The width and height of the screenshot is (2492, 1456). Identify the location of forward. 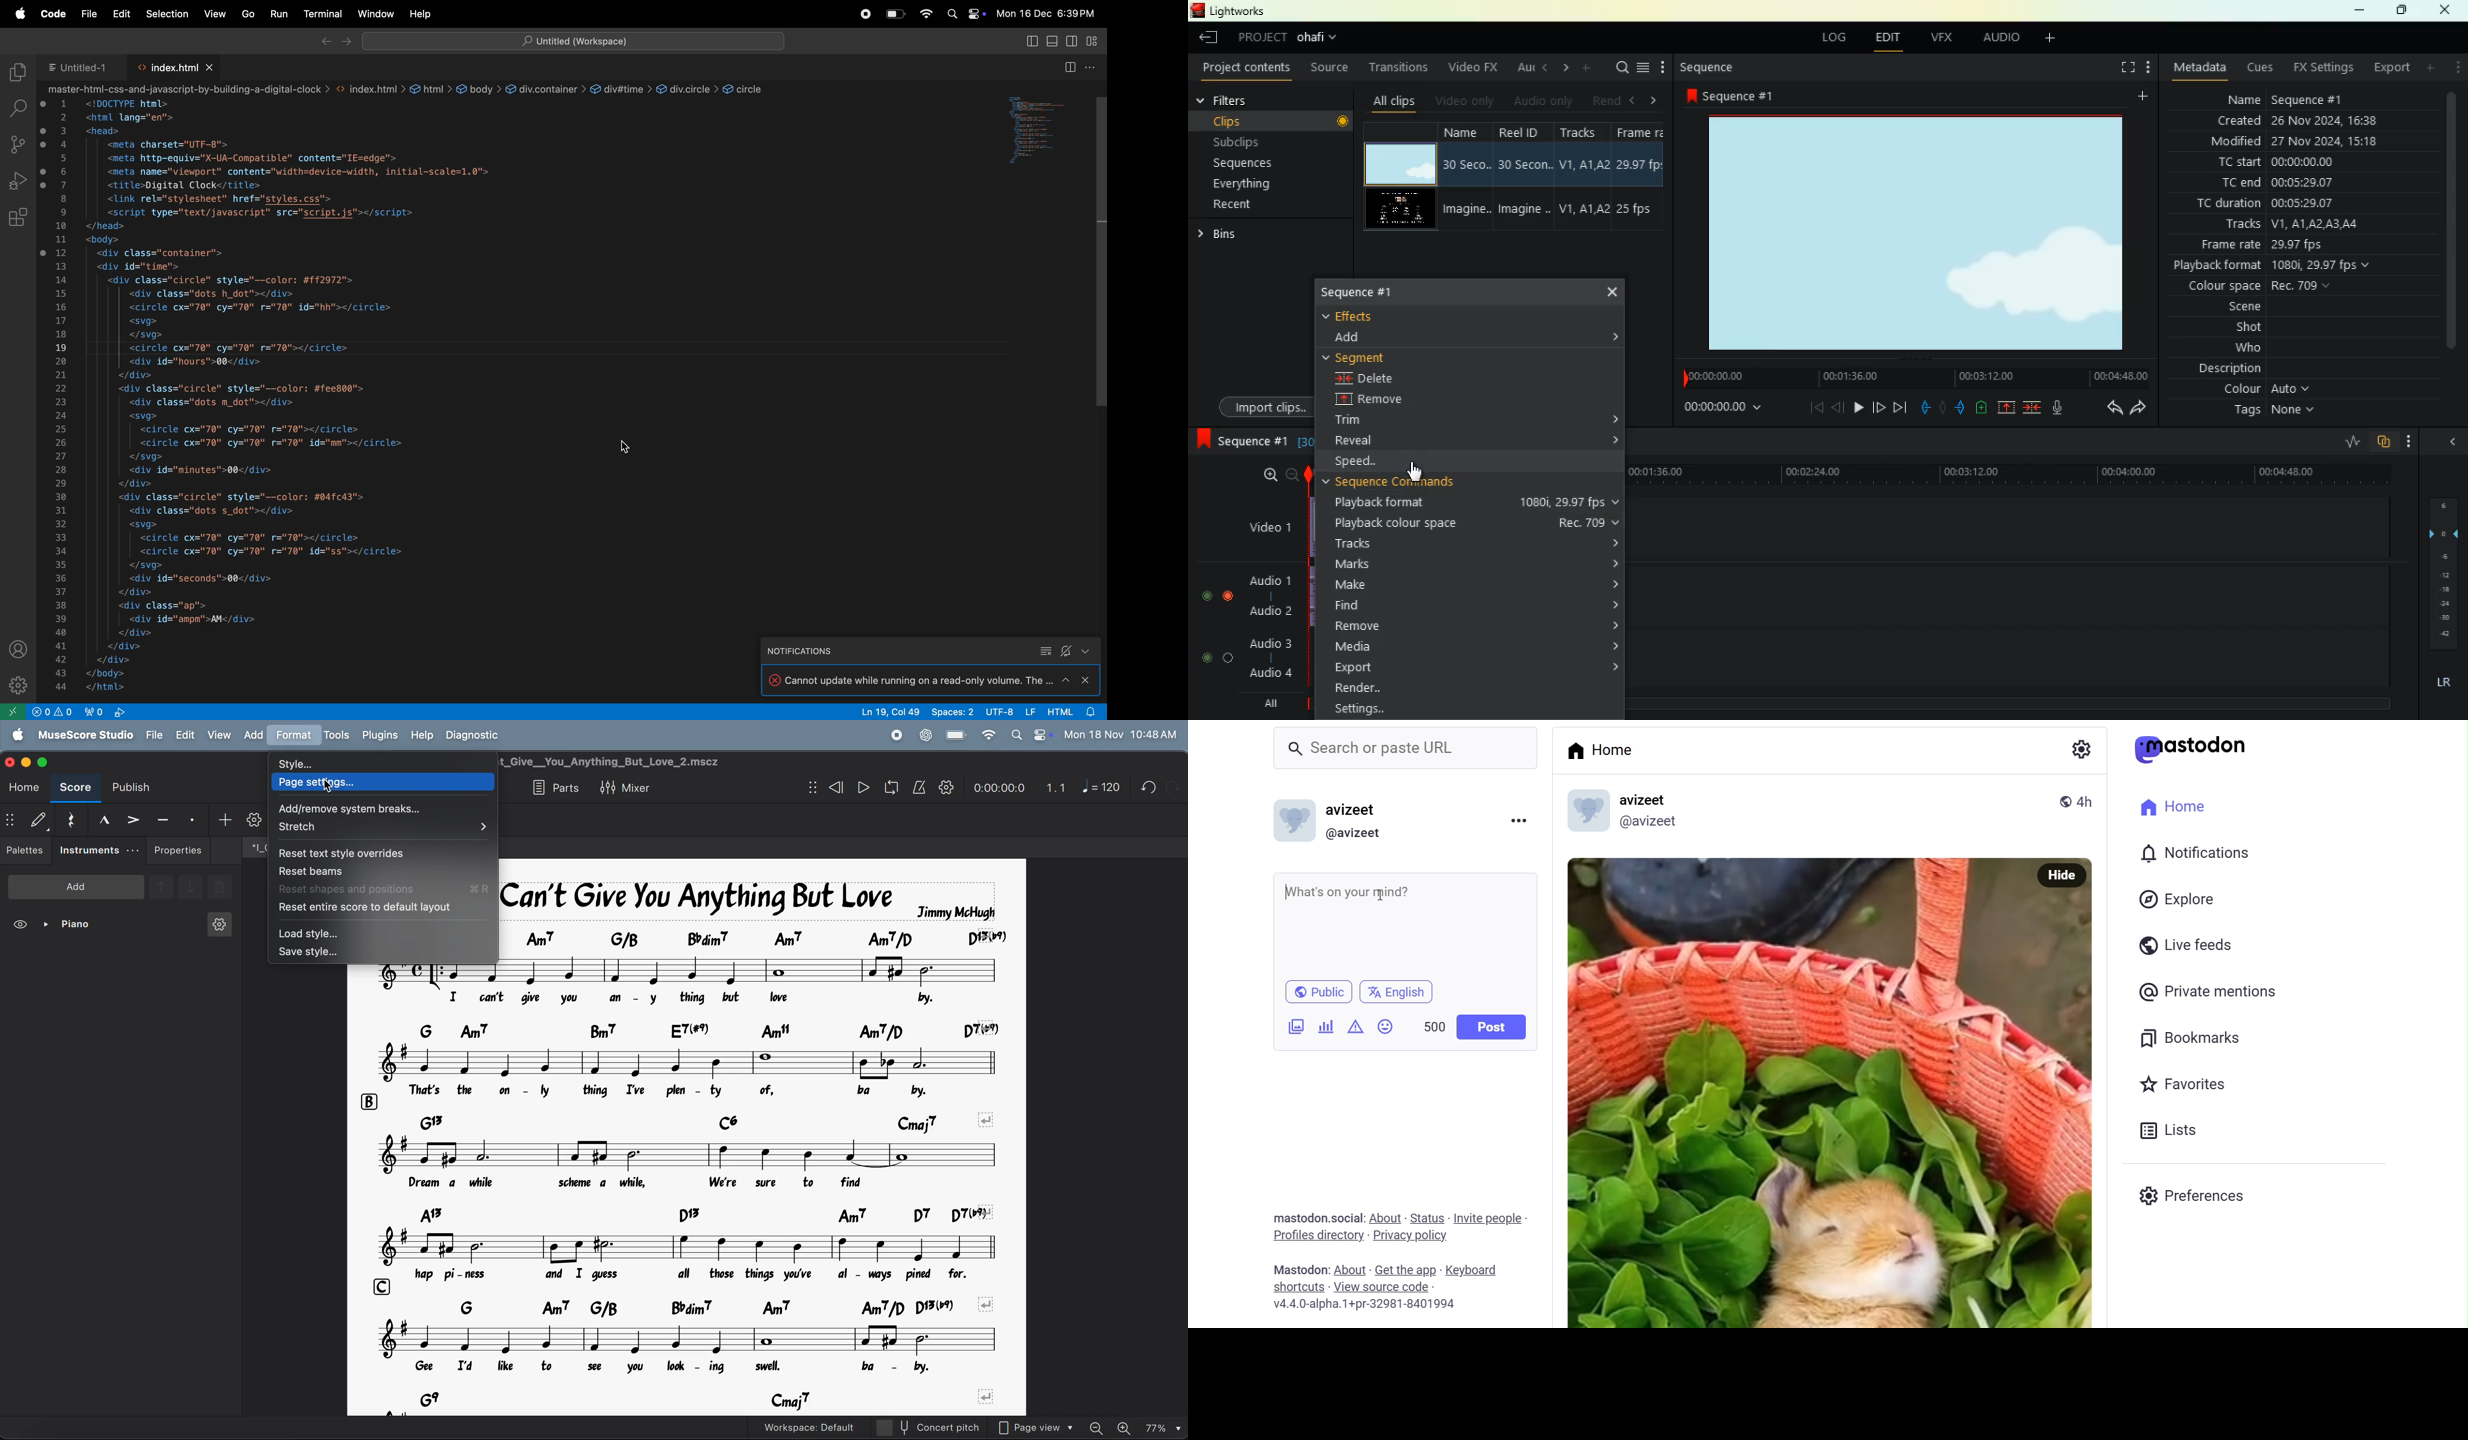
(1901, 407).